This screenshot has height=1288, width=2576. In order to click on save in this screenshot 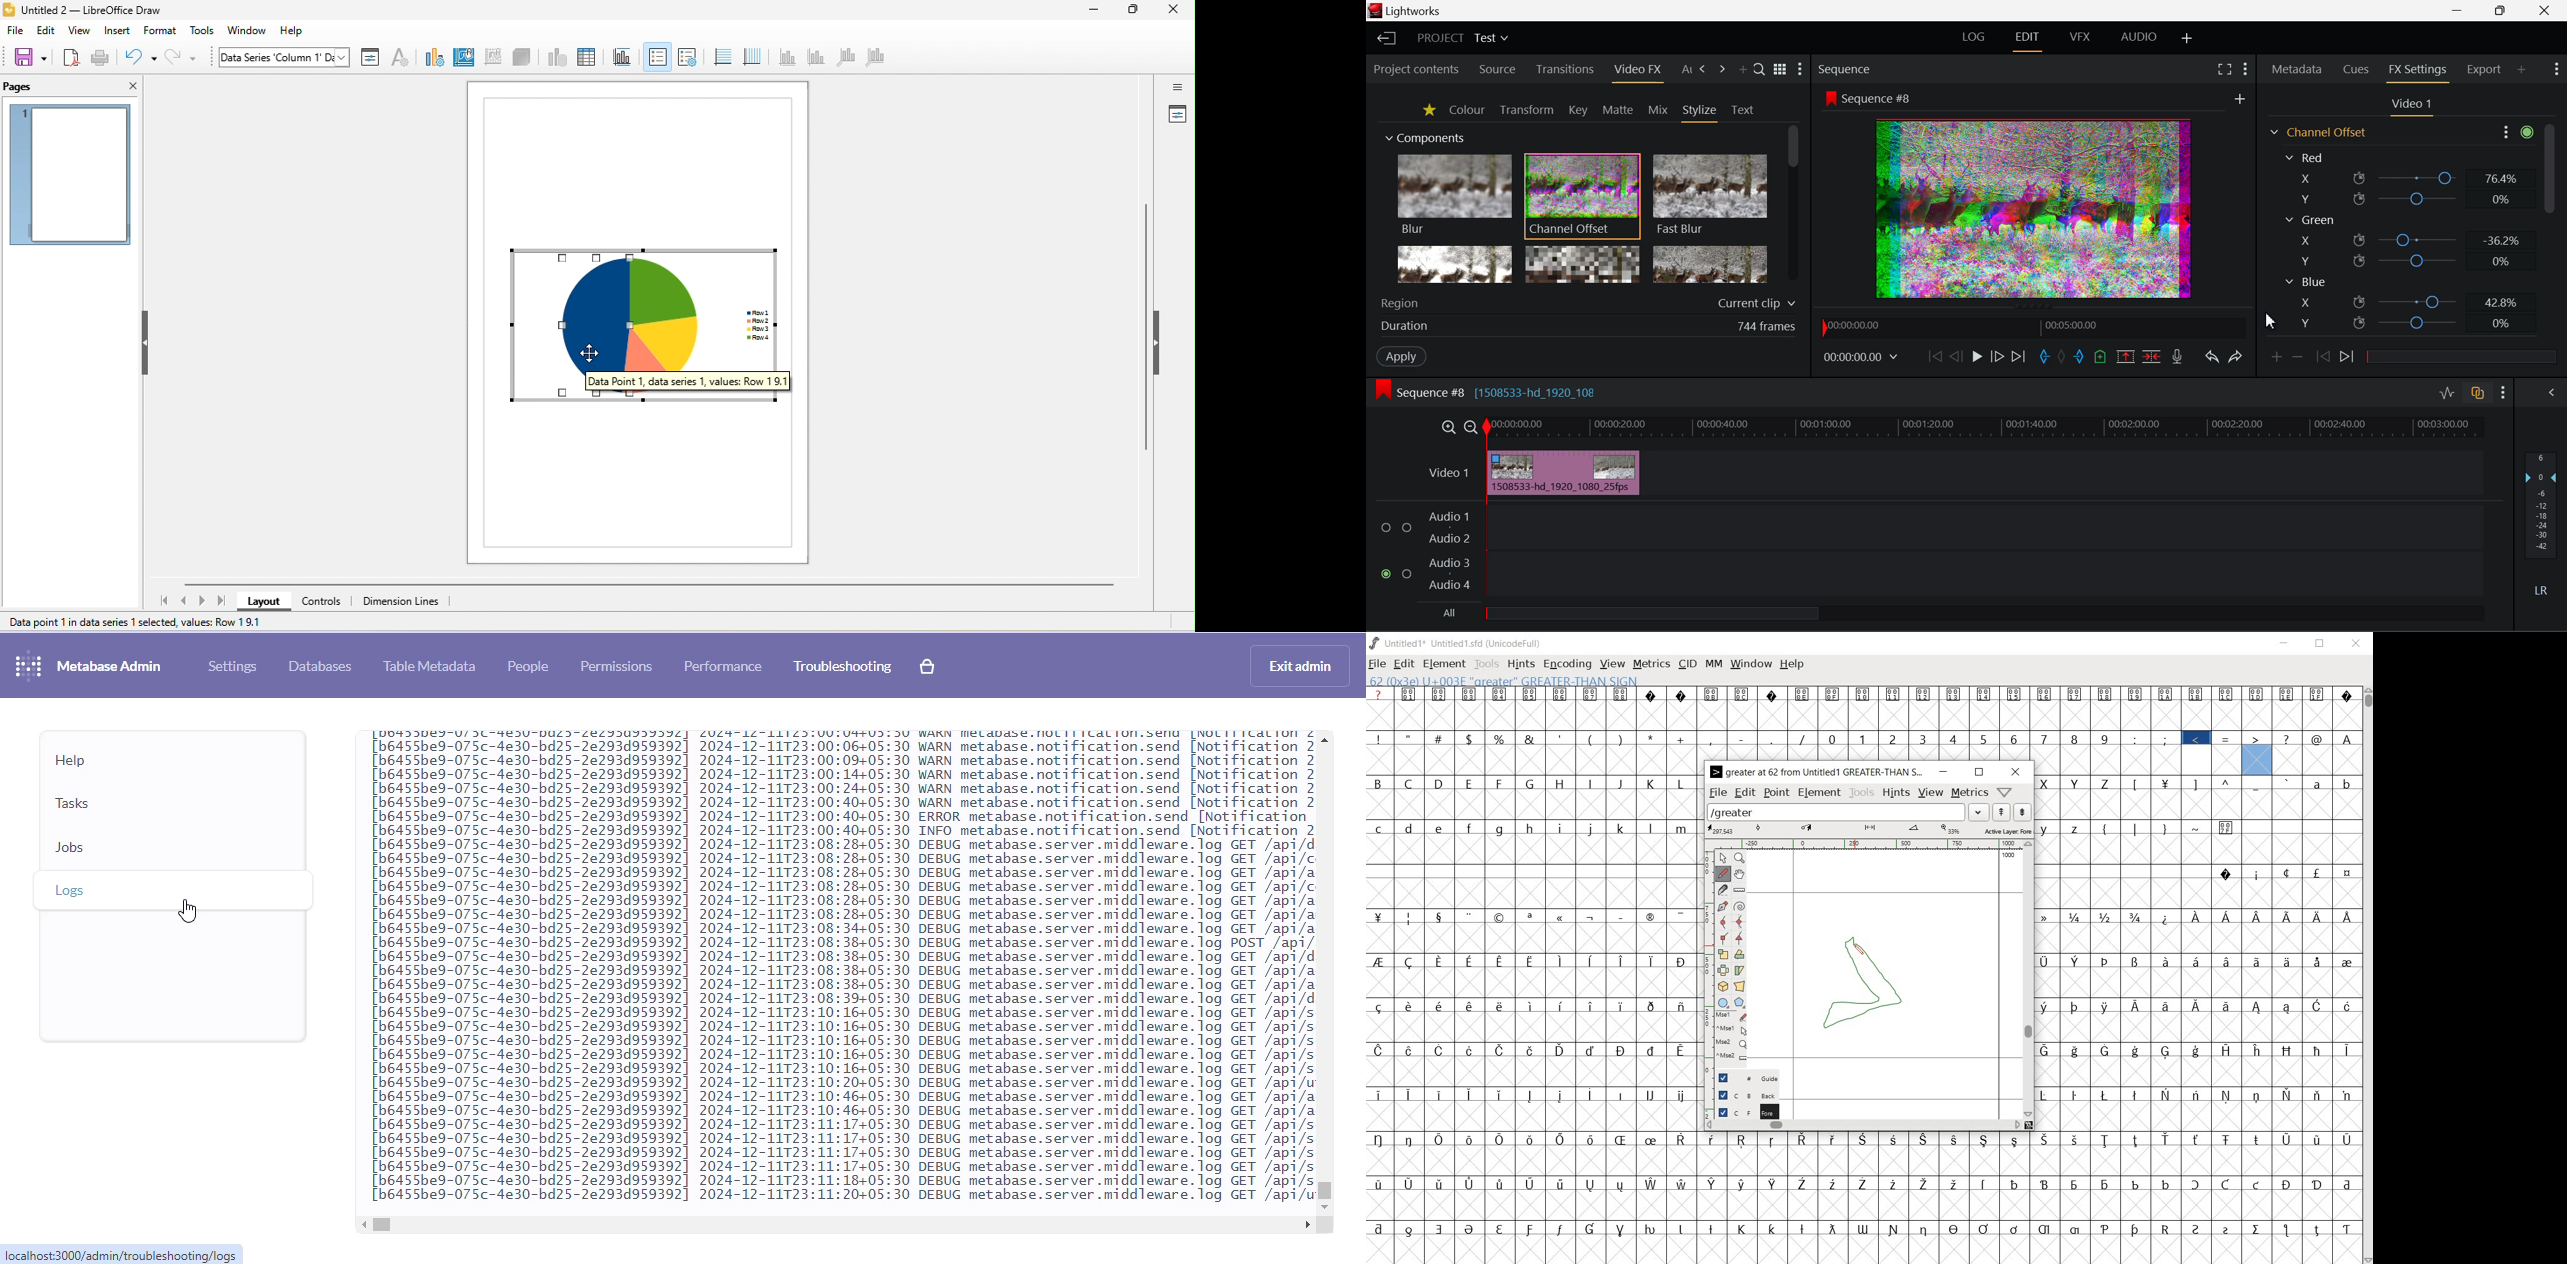, I will do `click(30, 57)`.